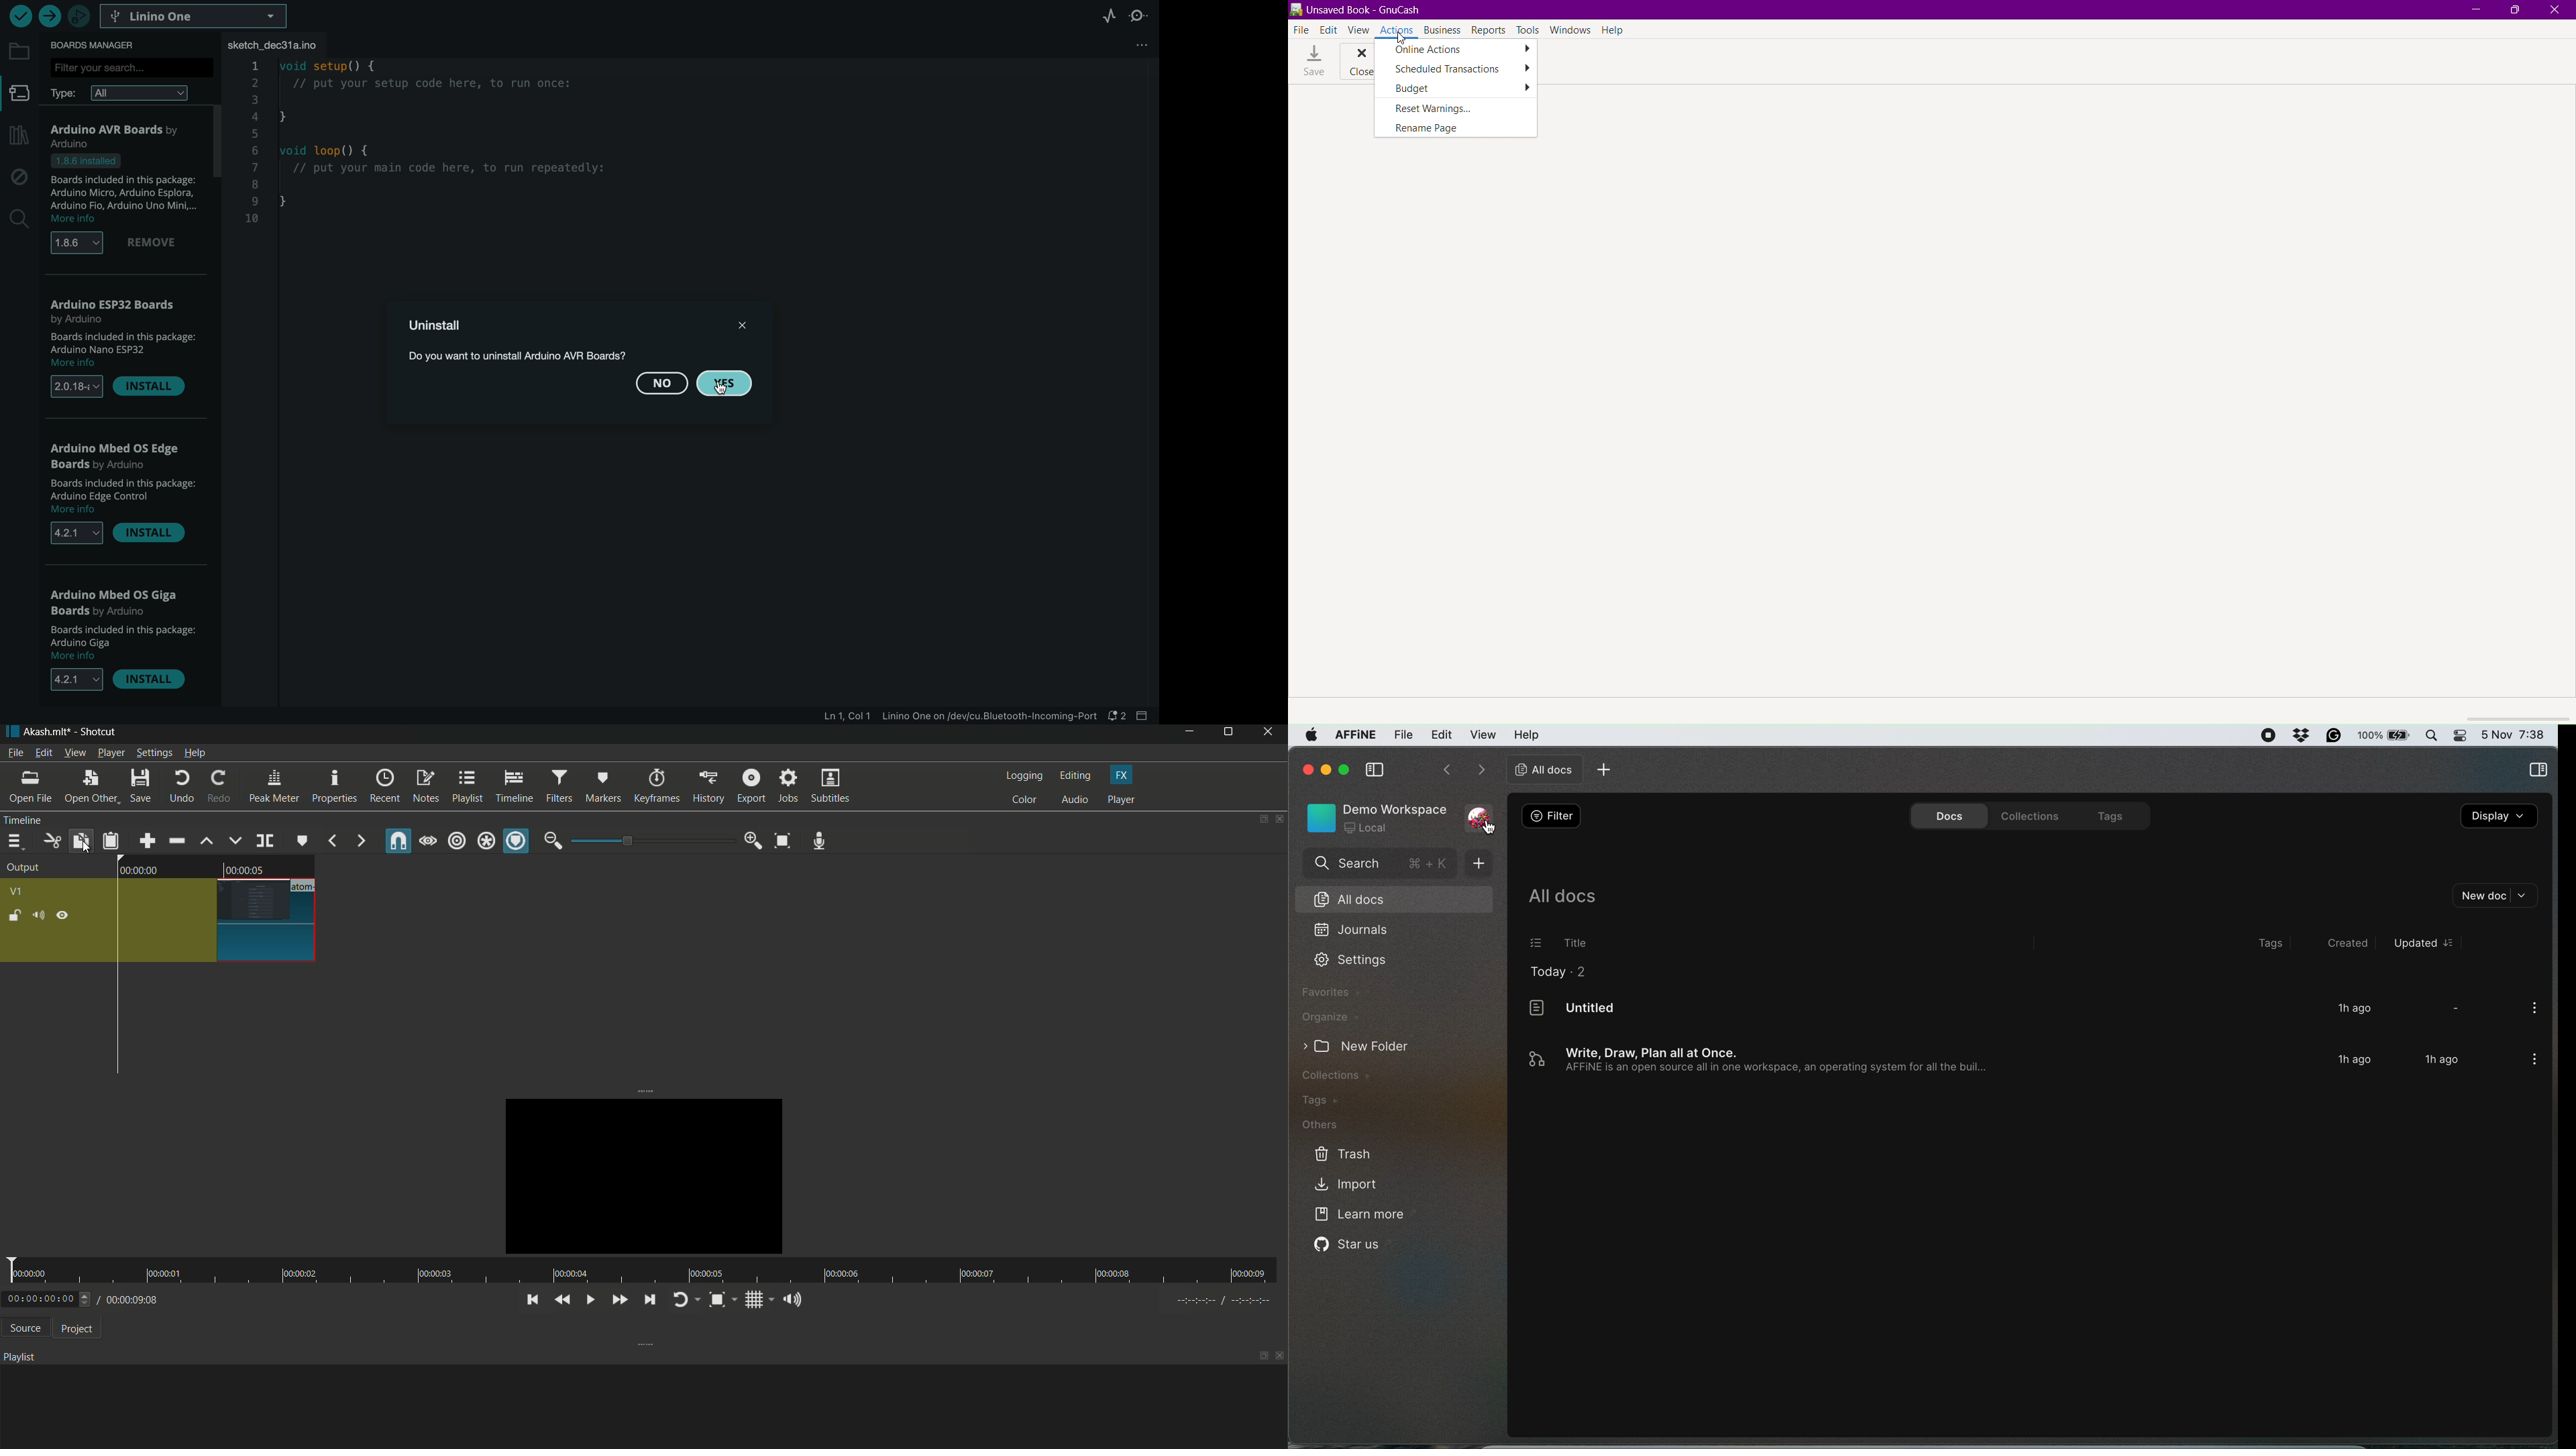  What do you see at coordinates (1946, 815) in the screenshot?
I see `docs` at bounding box center [1946, 815].